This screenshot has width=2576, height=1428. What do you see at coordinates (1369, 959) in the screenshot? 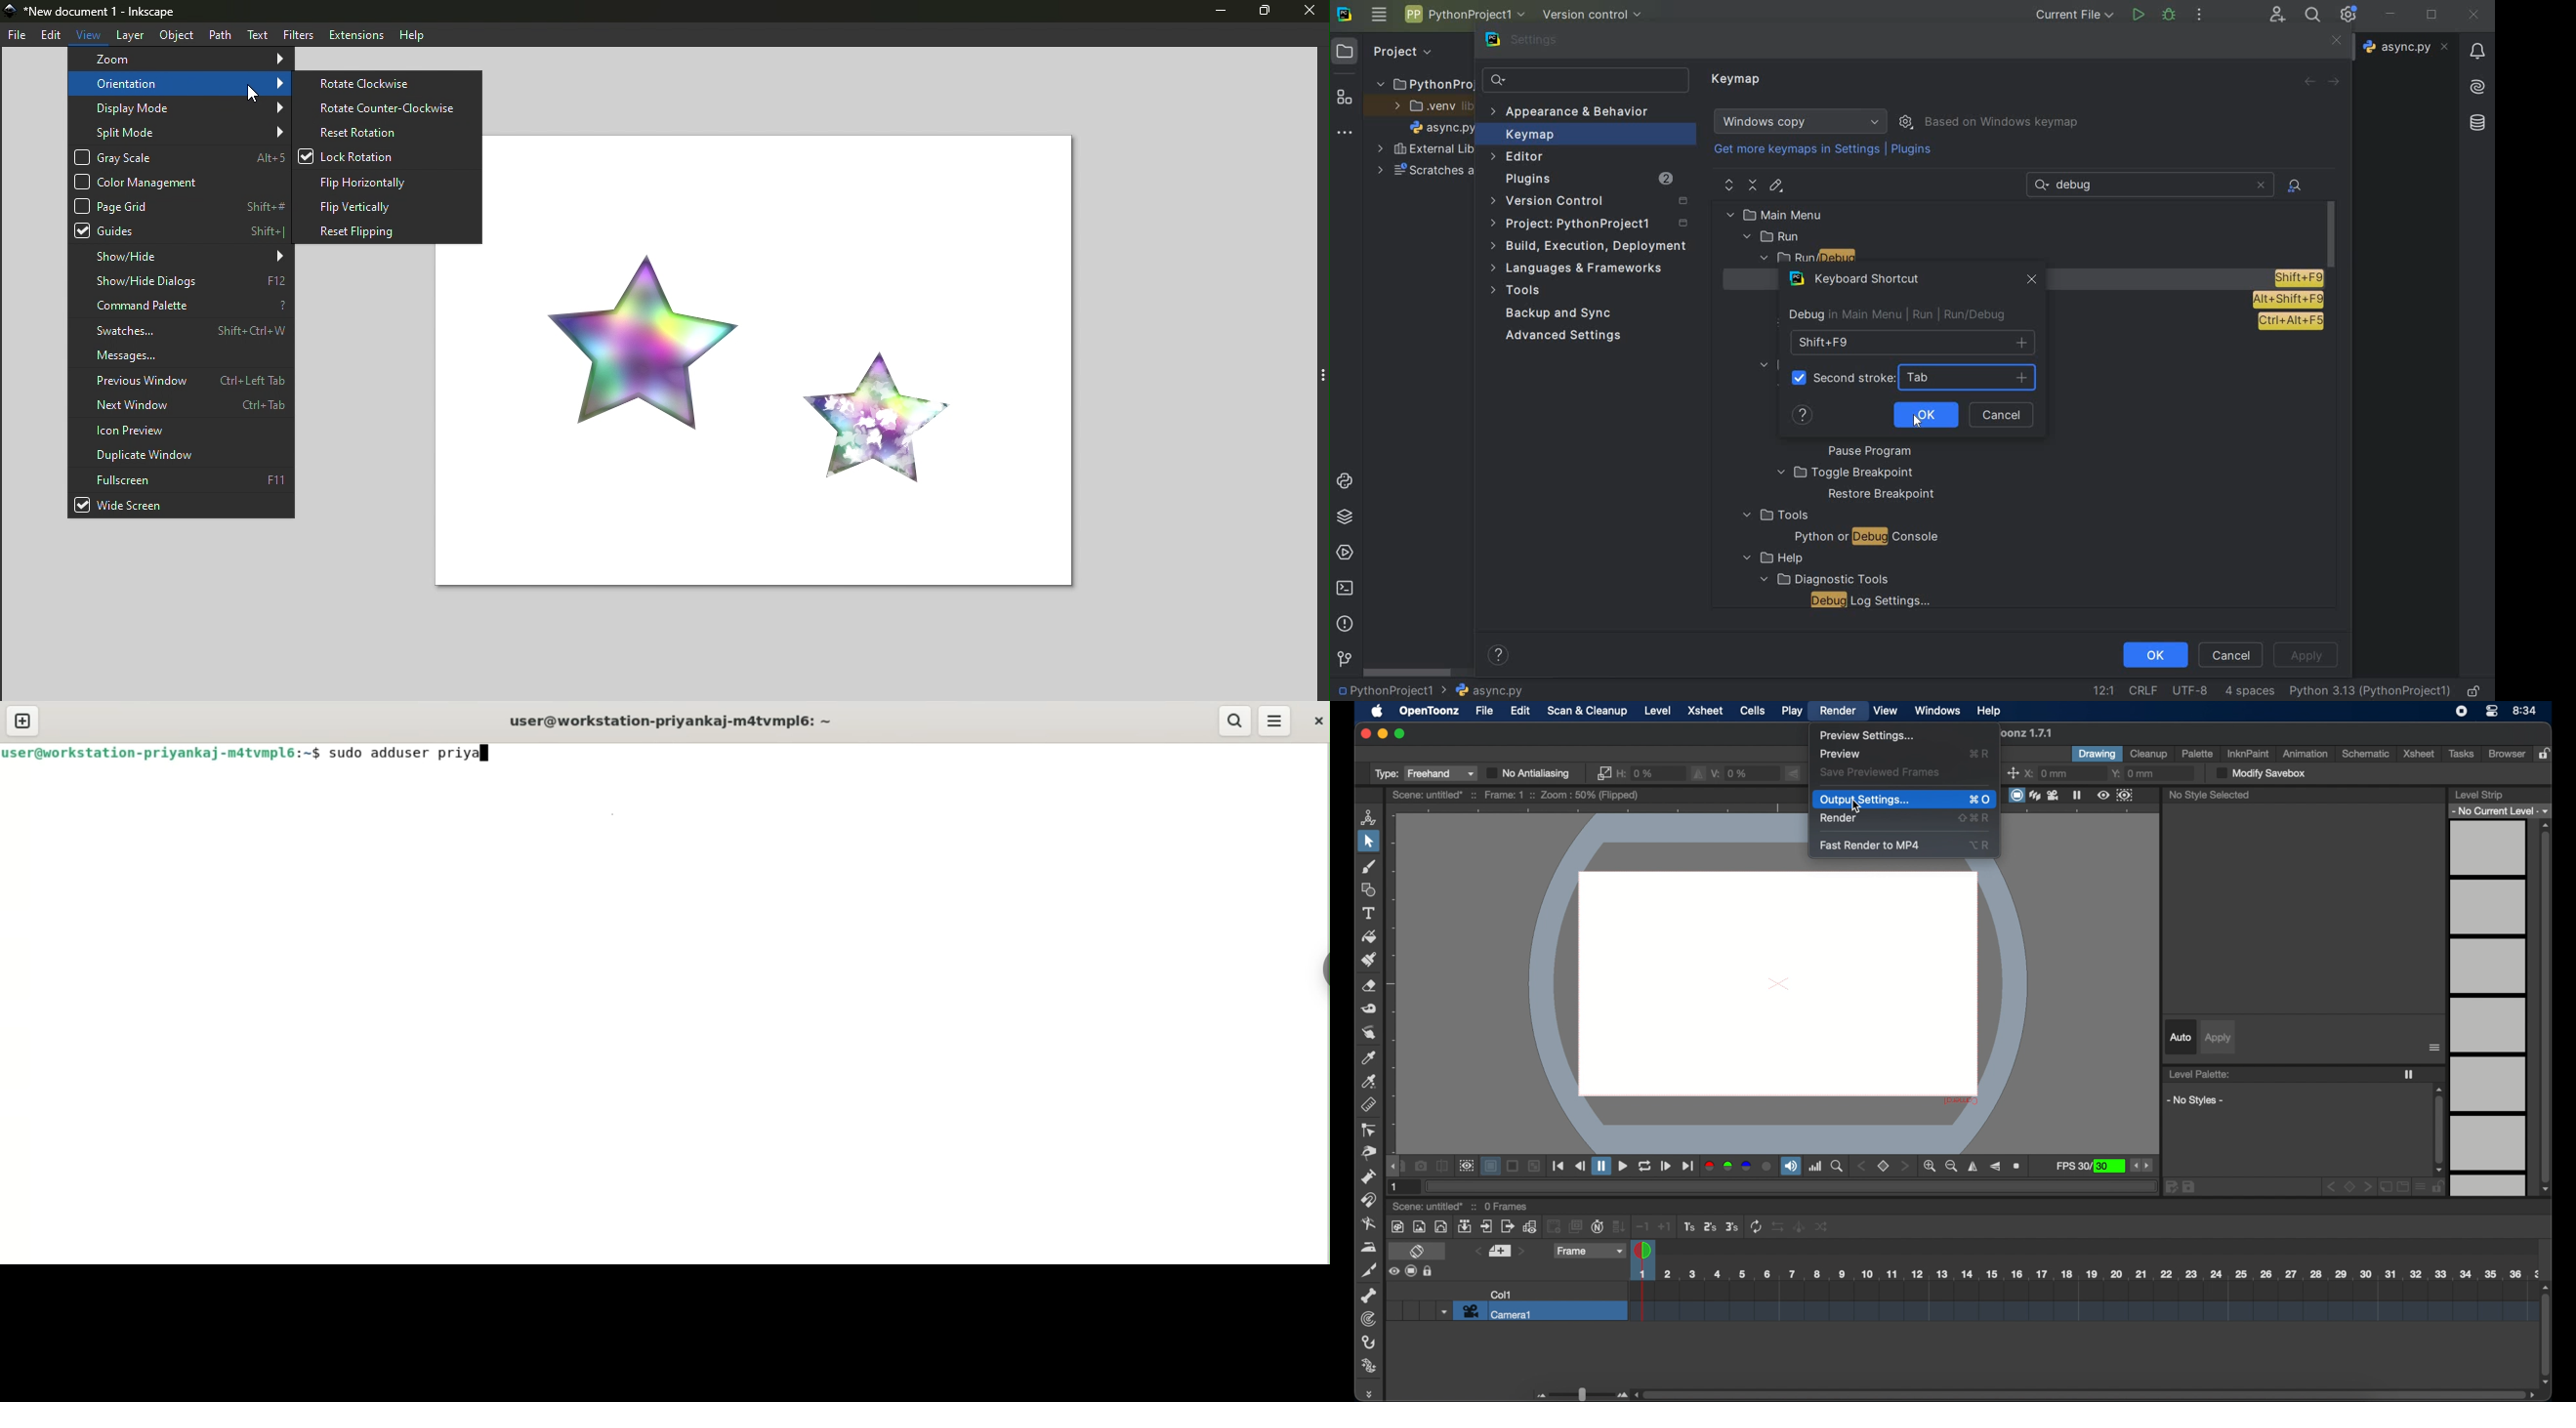
I see `paint brush tool` at bounding box center [1369, 959].